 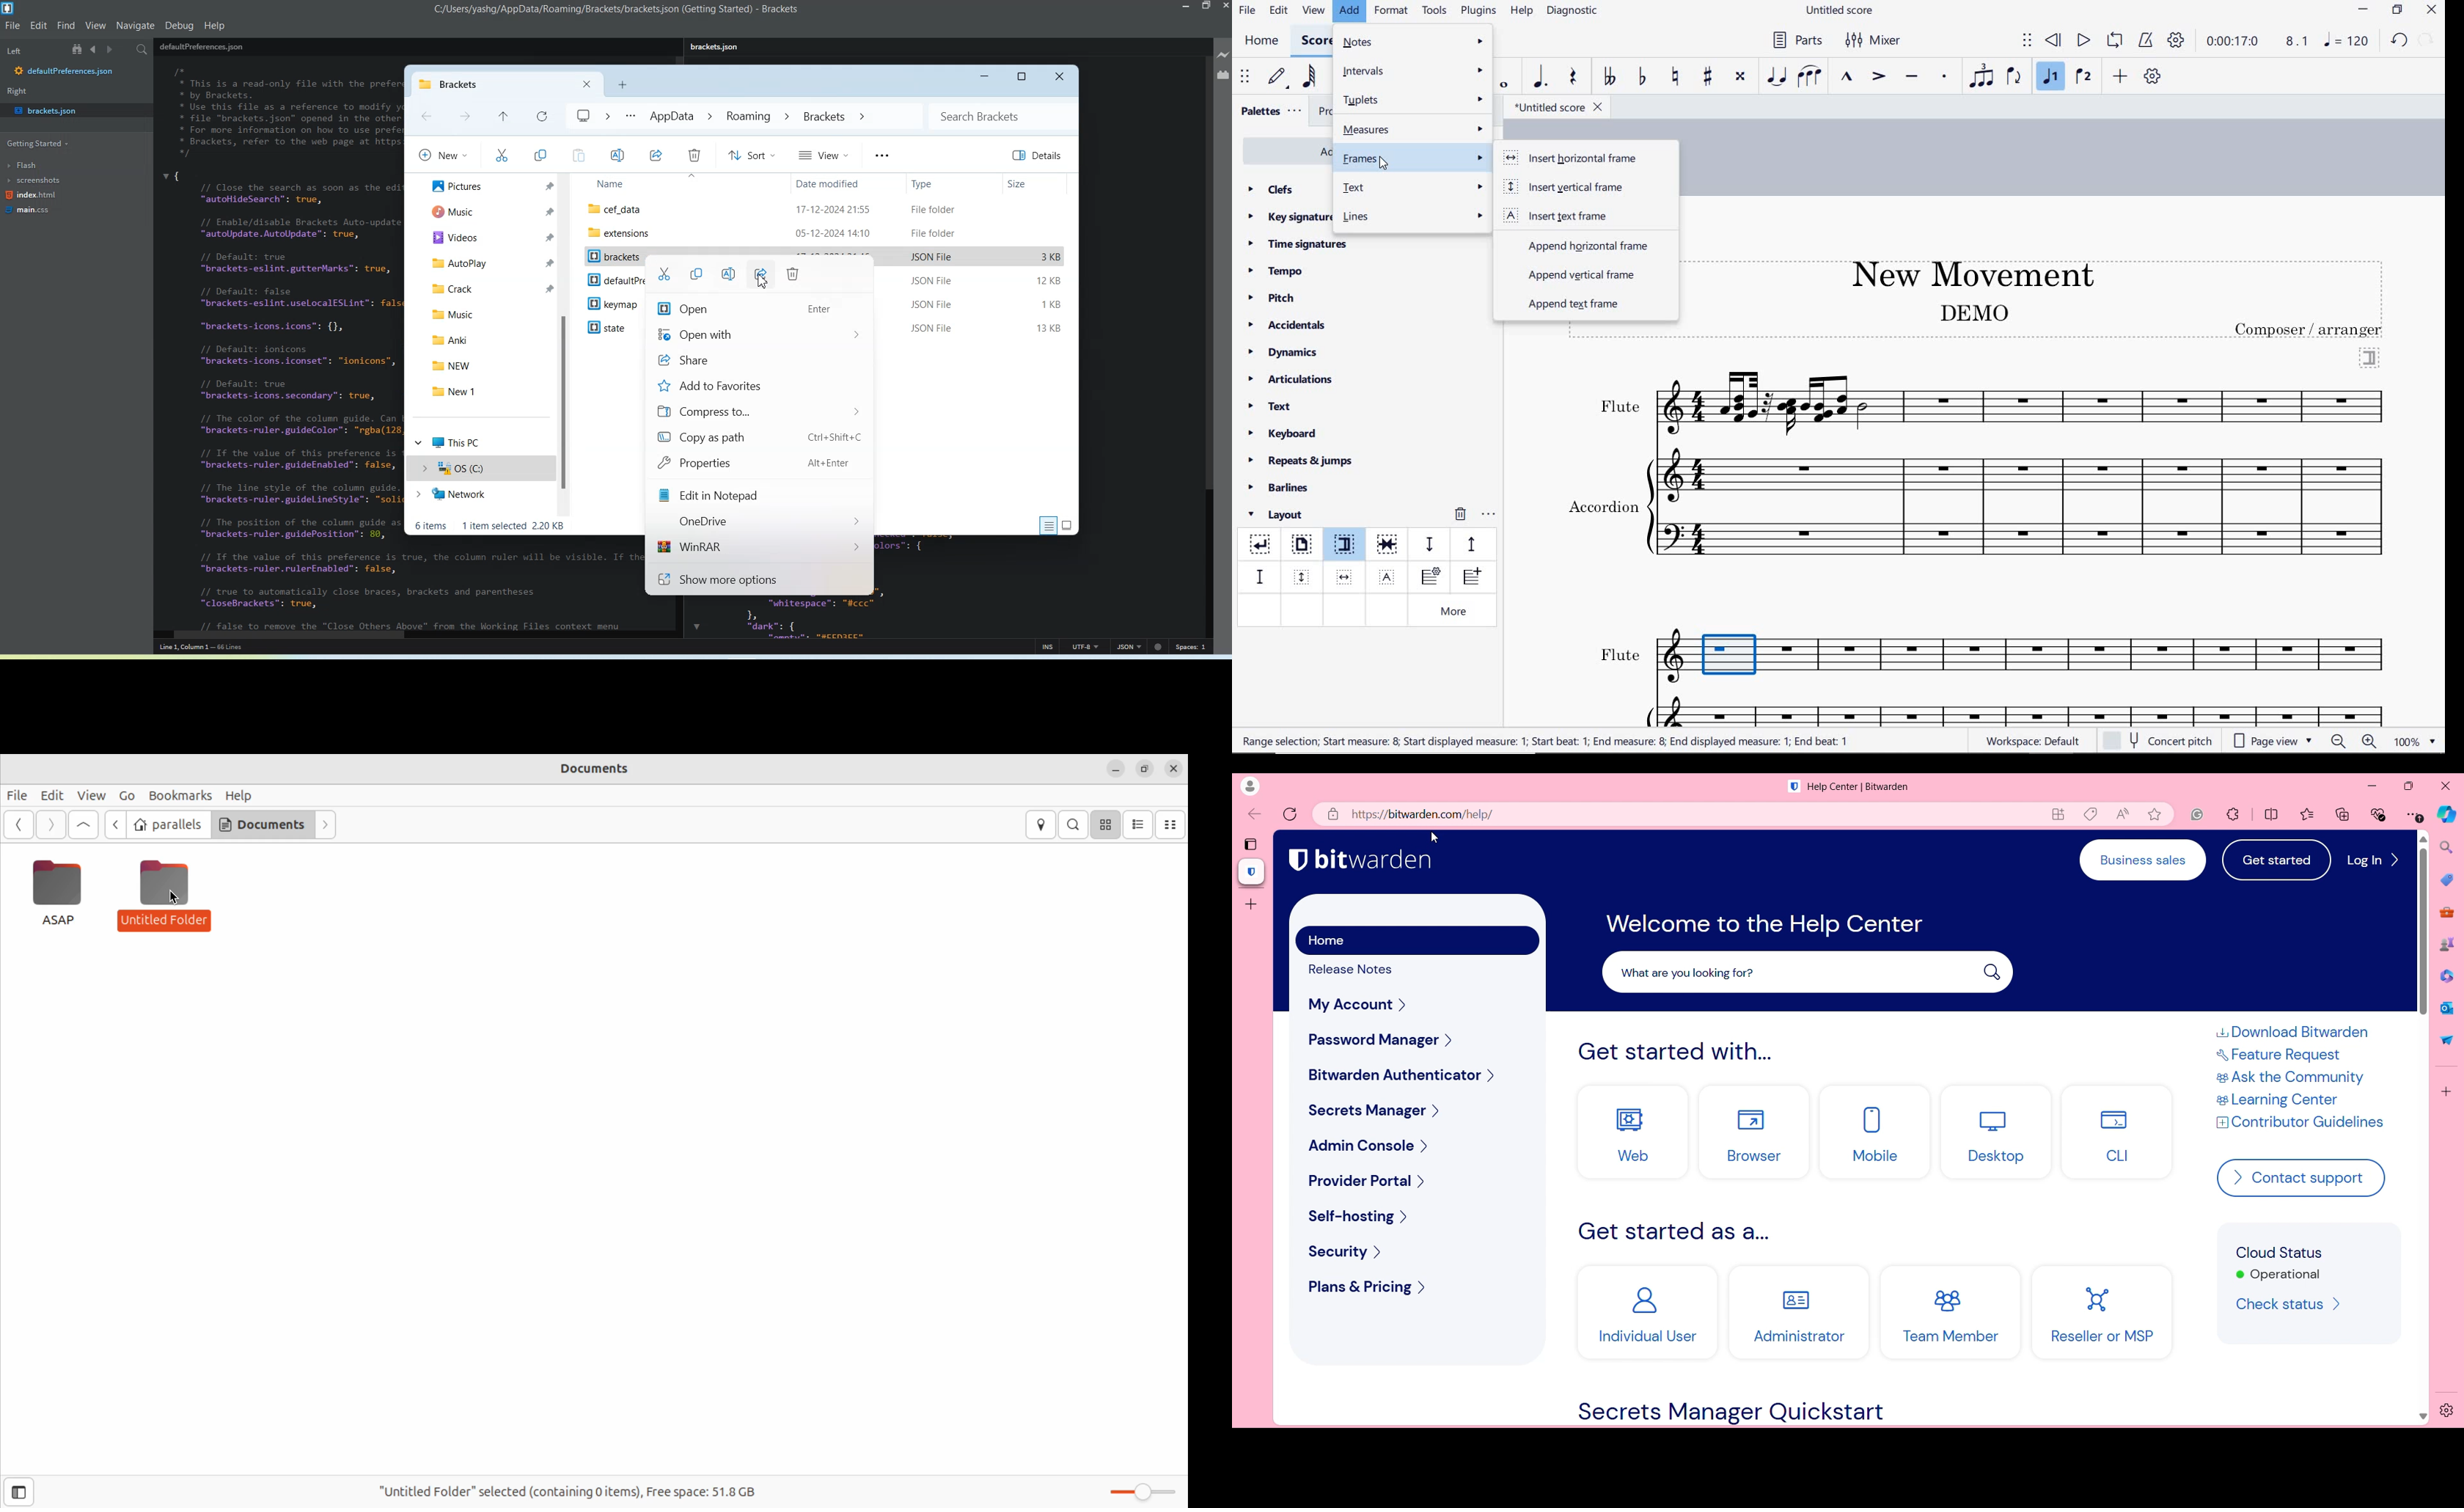 What do you see at coordinates (1576, 188) in the screenshot?
I see `insert vertical frame` at bounding box center [1576, 188].